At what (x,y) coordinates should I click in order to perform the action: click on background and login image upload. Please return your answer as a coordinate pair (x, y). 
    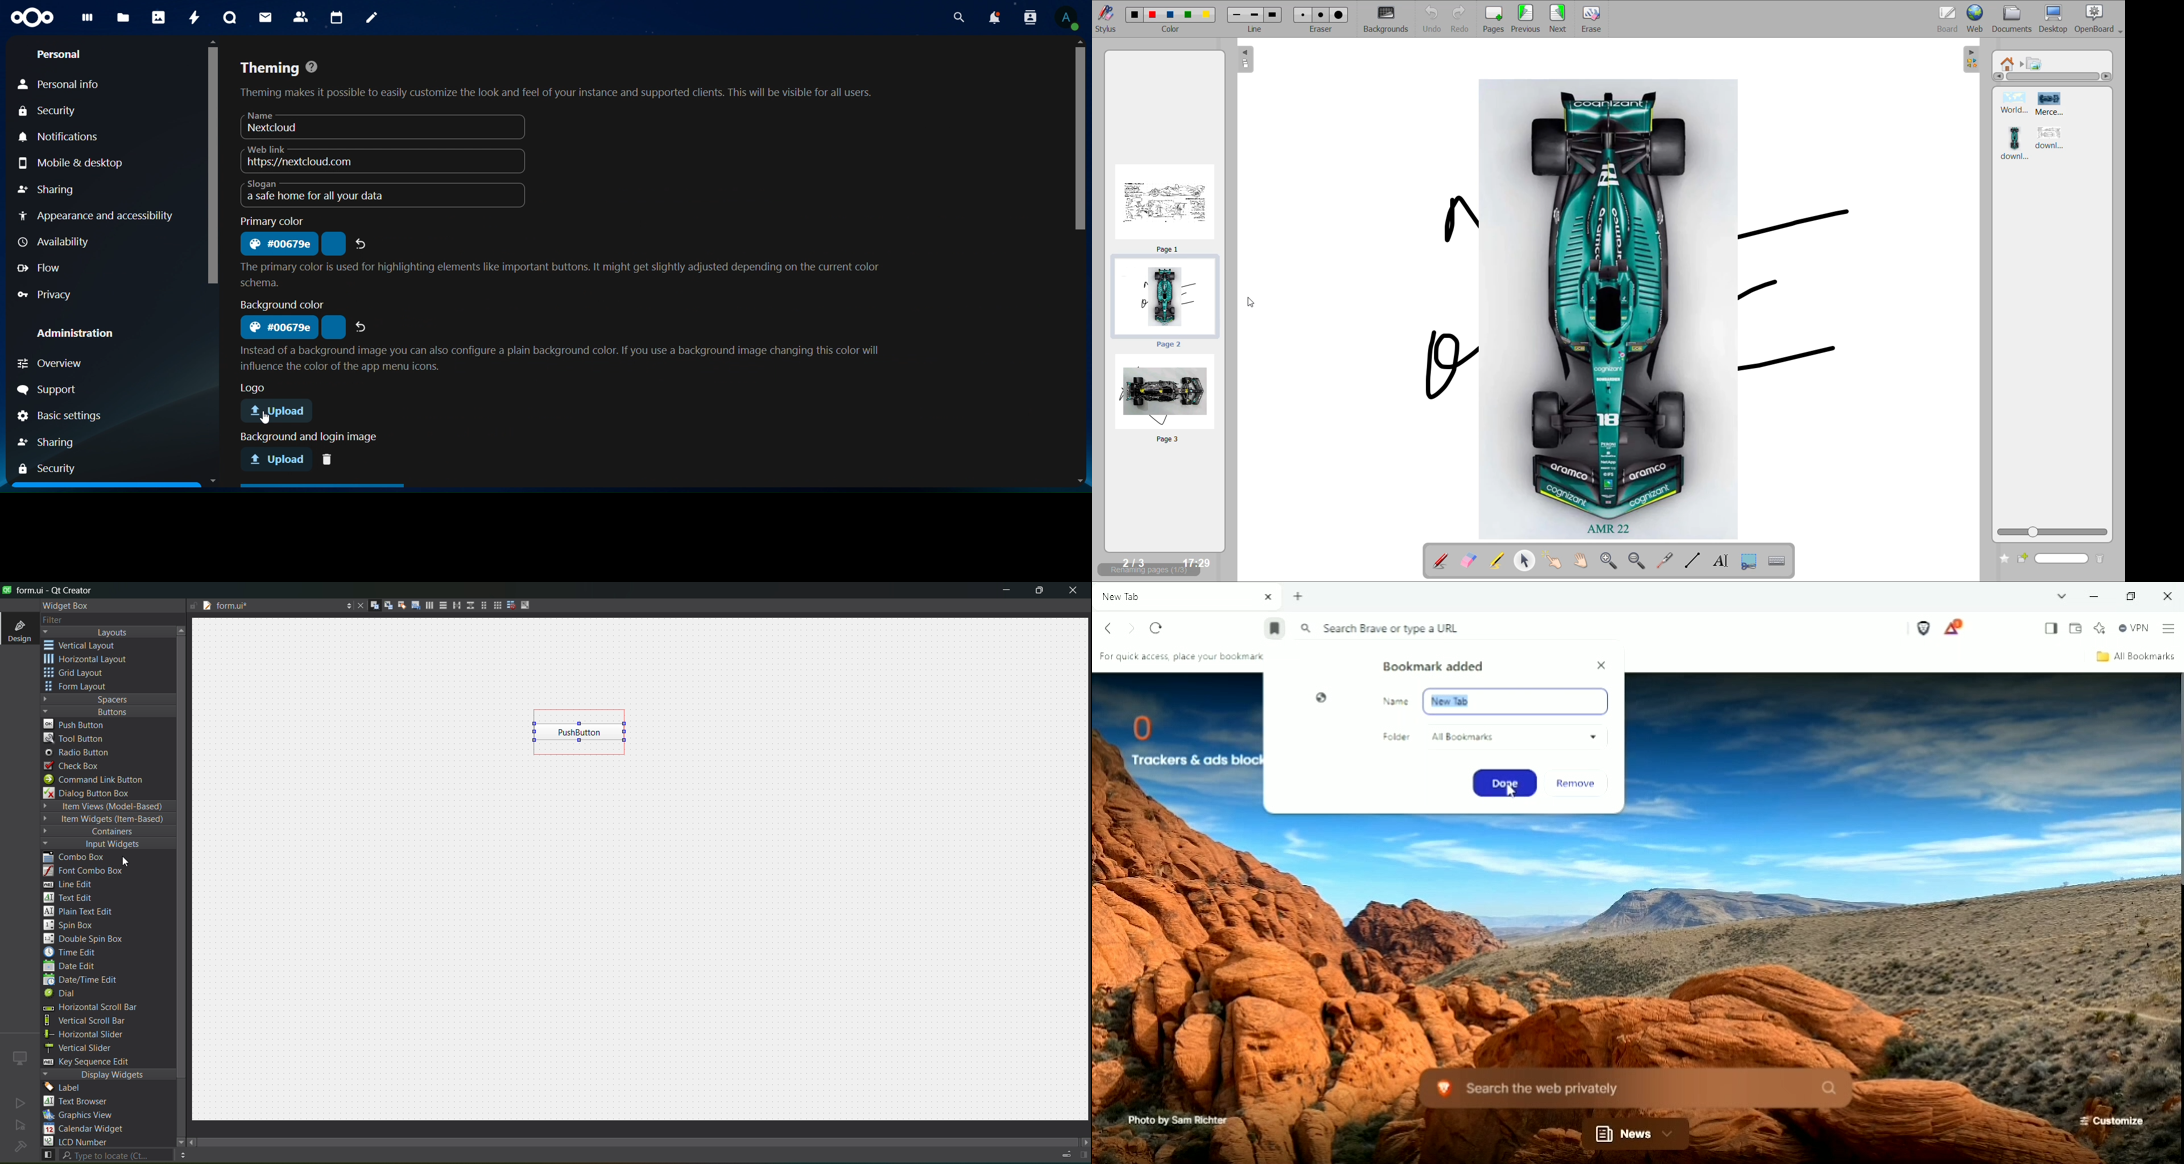
    Looking at the image, I should click on (278, 459).